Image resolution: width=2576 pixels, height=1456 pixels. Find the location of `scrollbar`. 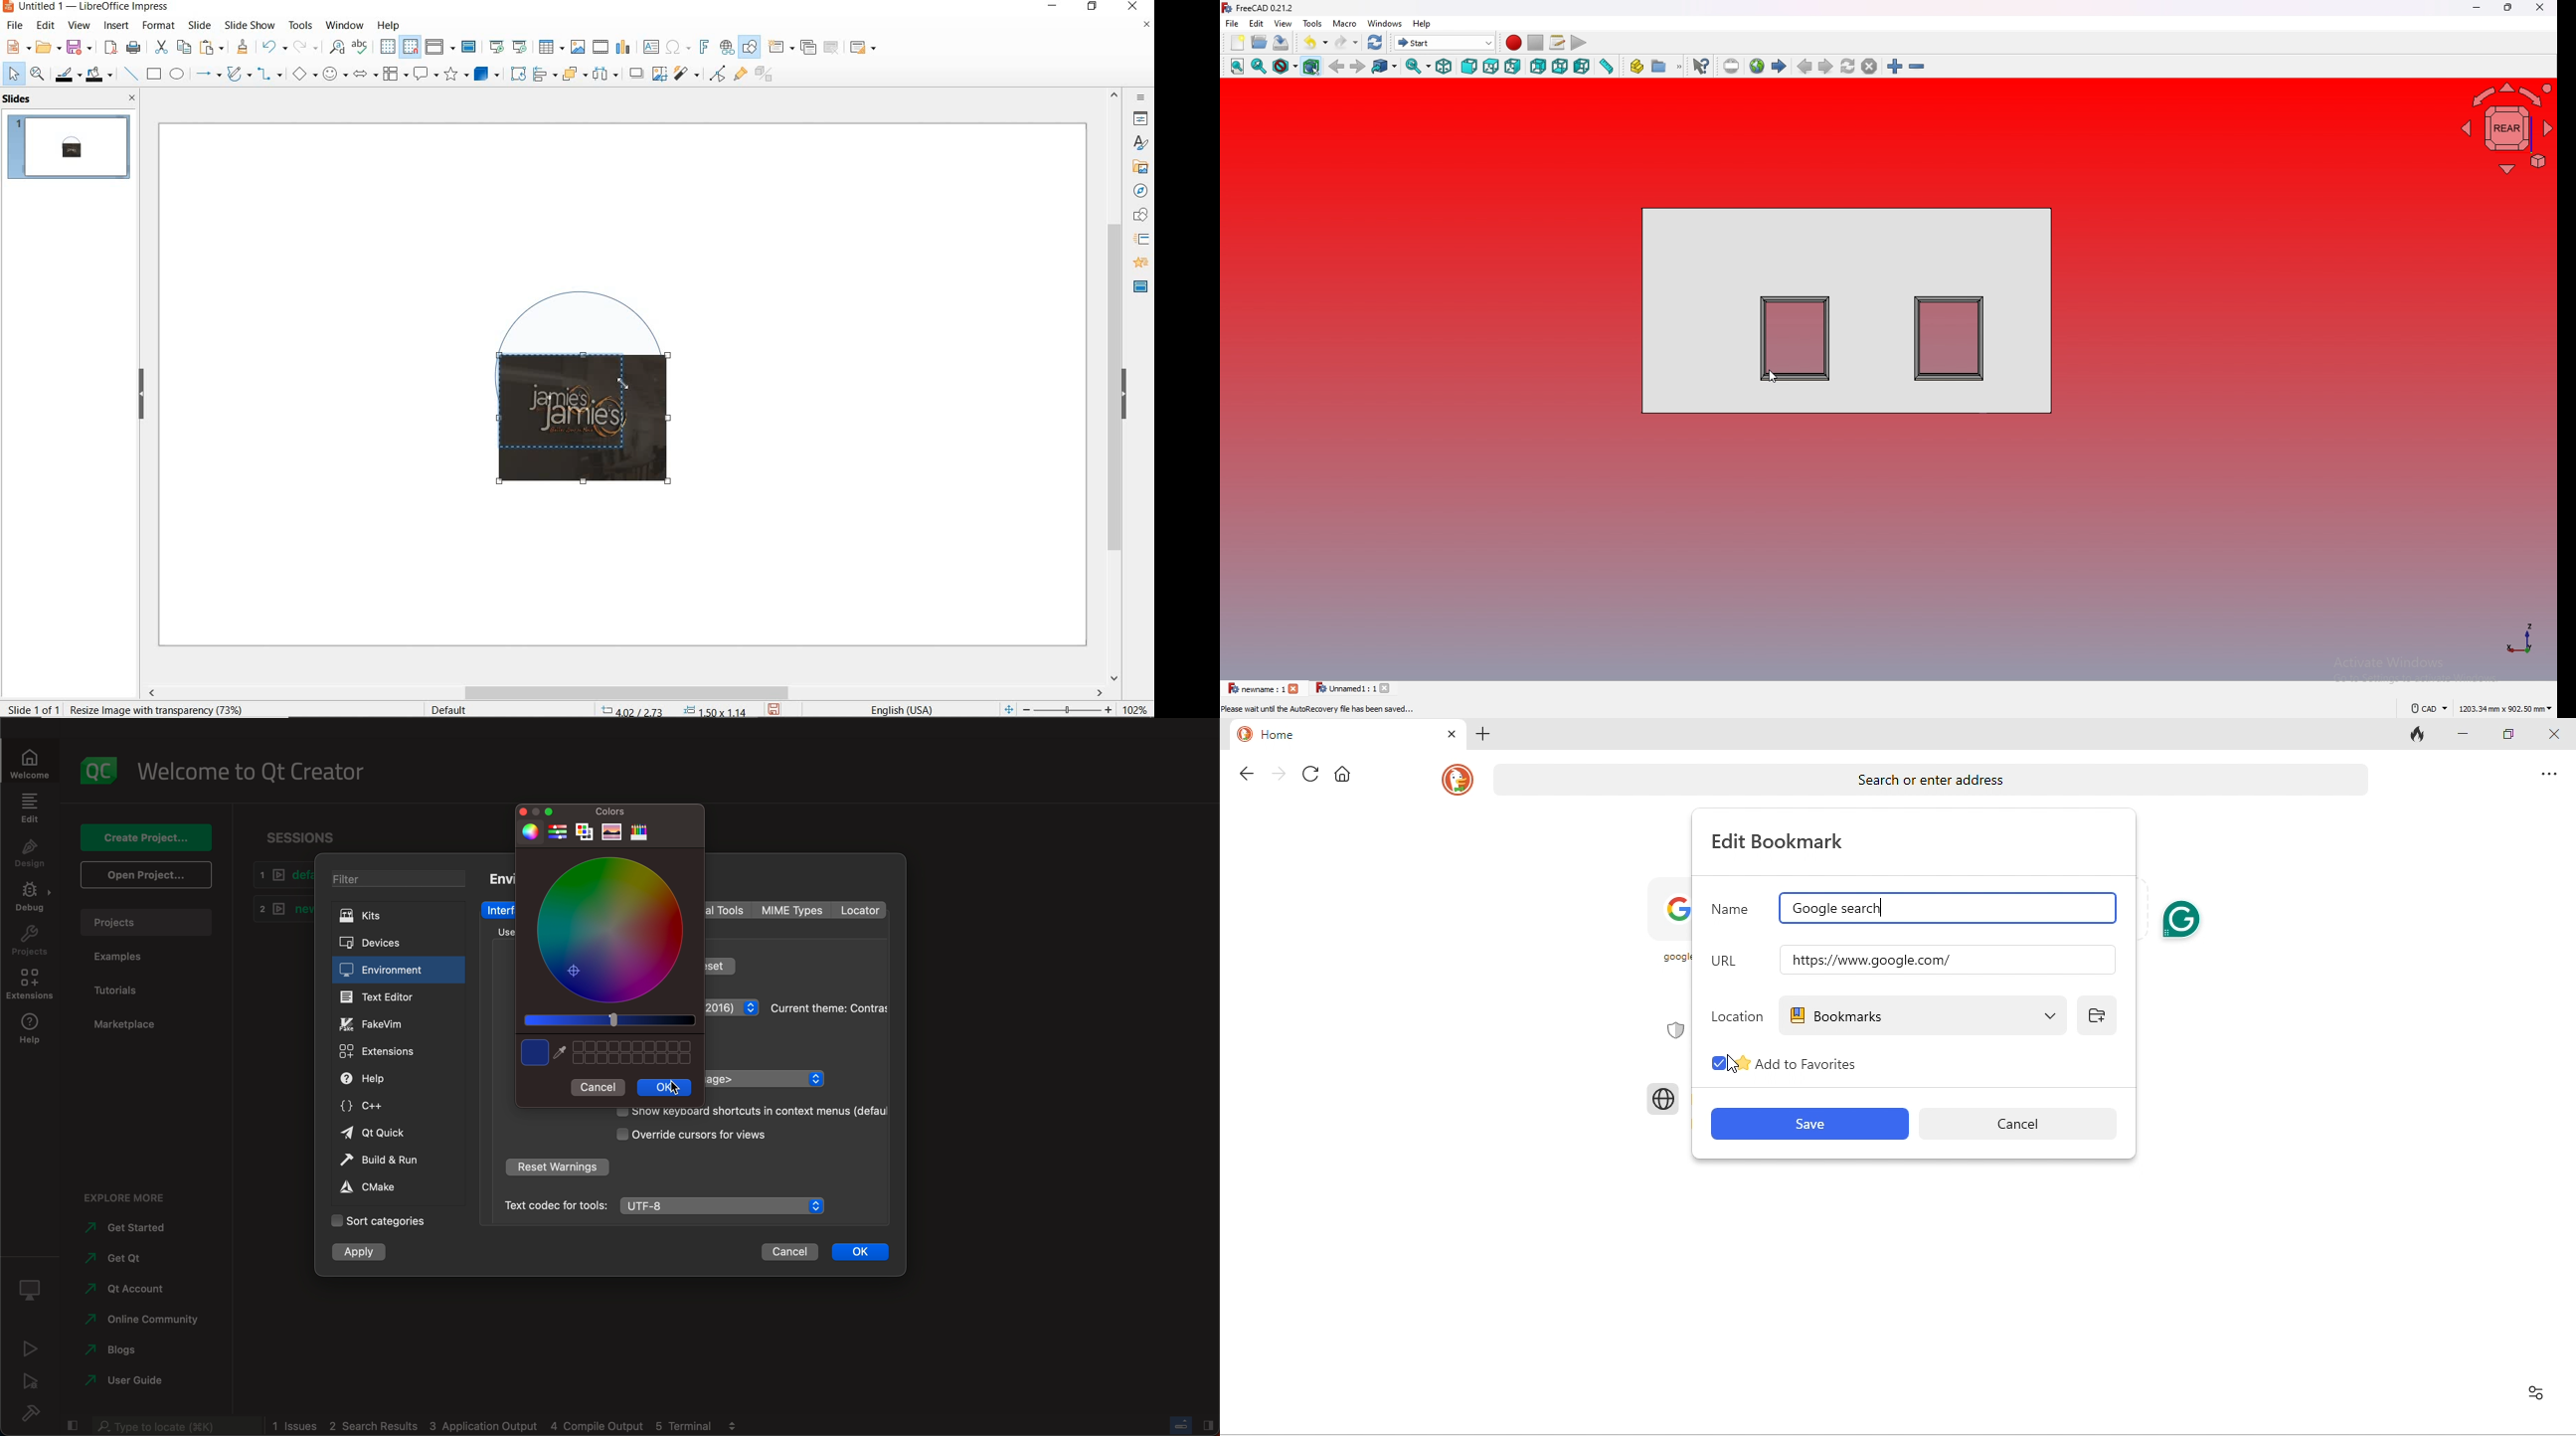

scrollbar is located at coordinates (624, 693).